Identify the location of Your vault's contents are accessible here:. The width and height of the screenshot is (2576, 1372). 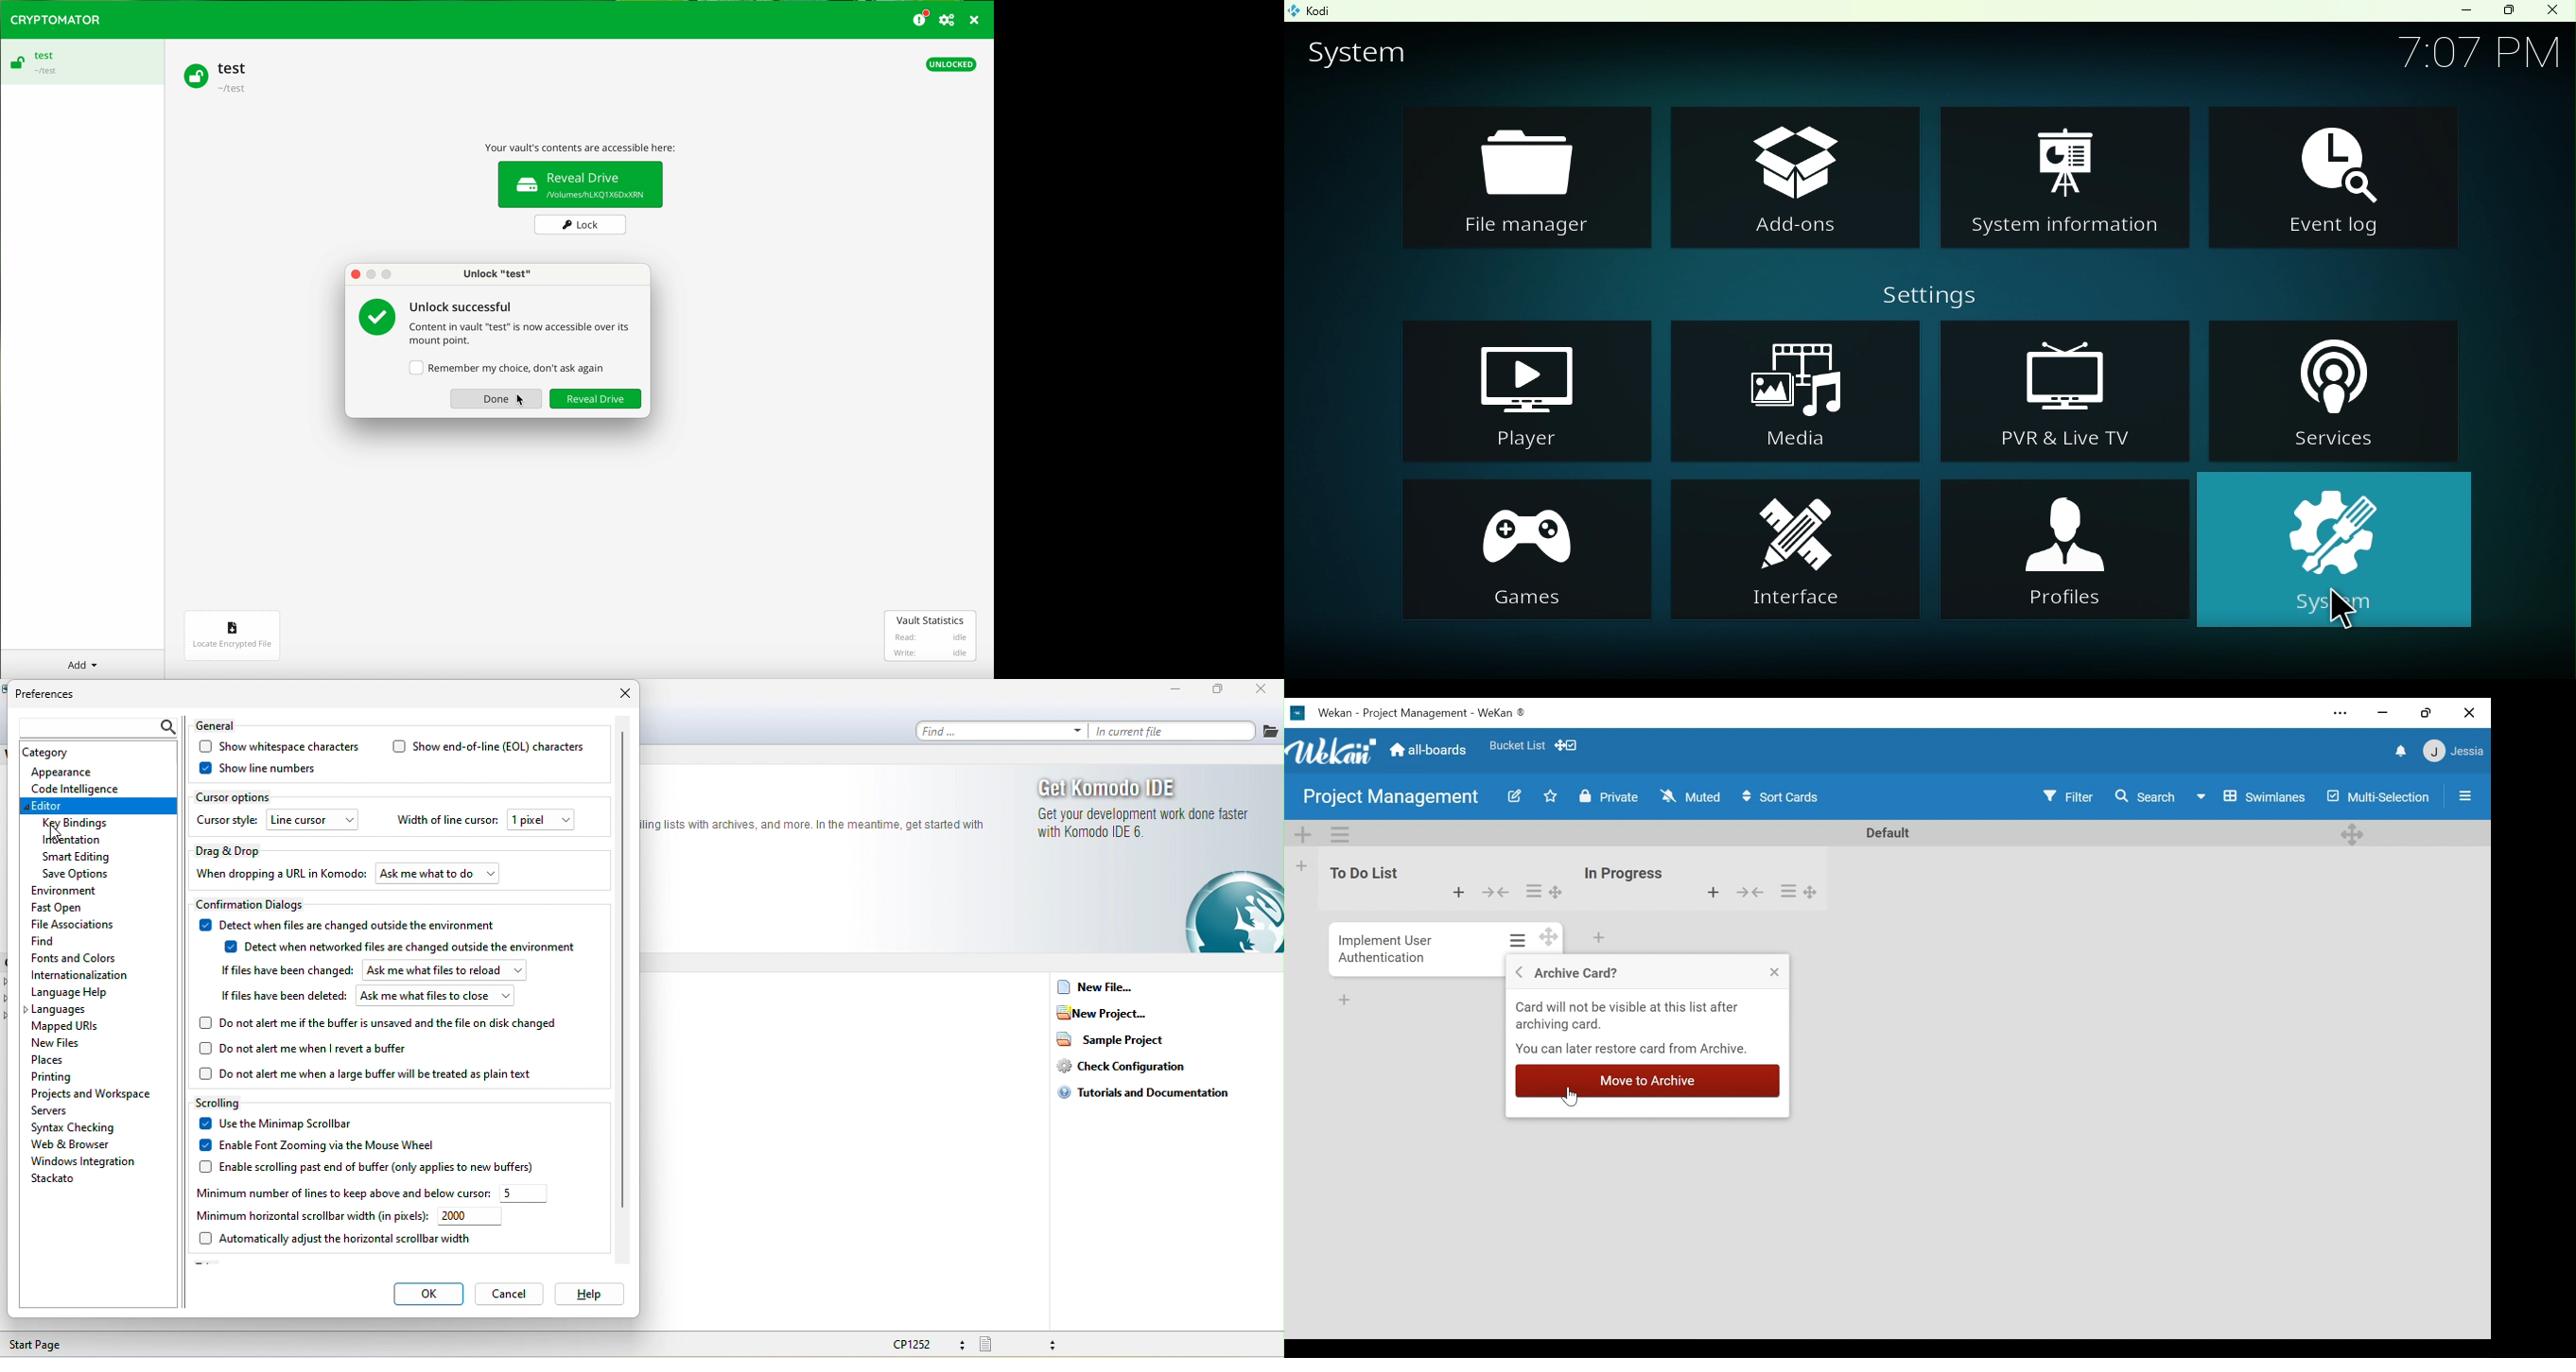
(585, 145).